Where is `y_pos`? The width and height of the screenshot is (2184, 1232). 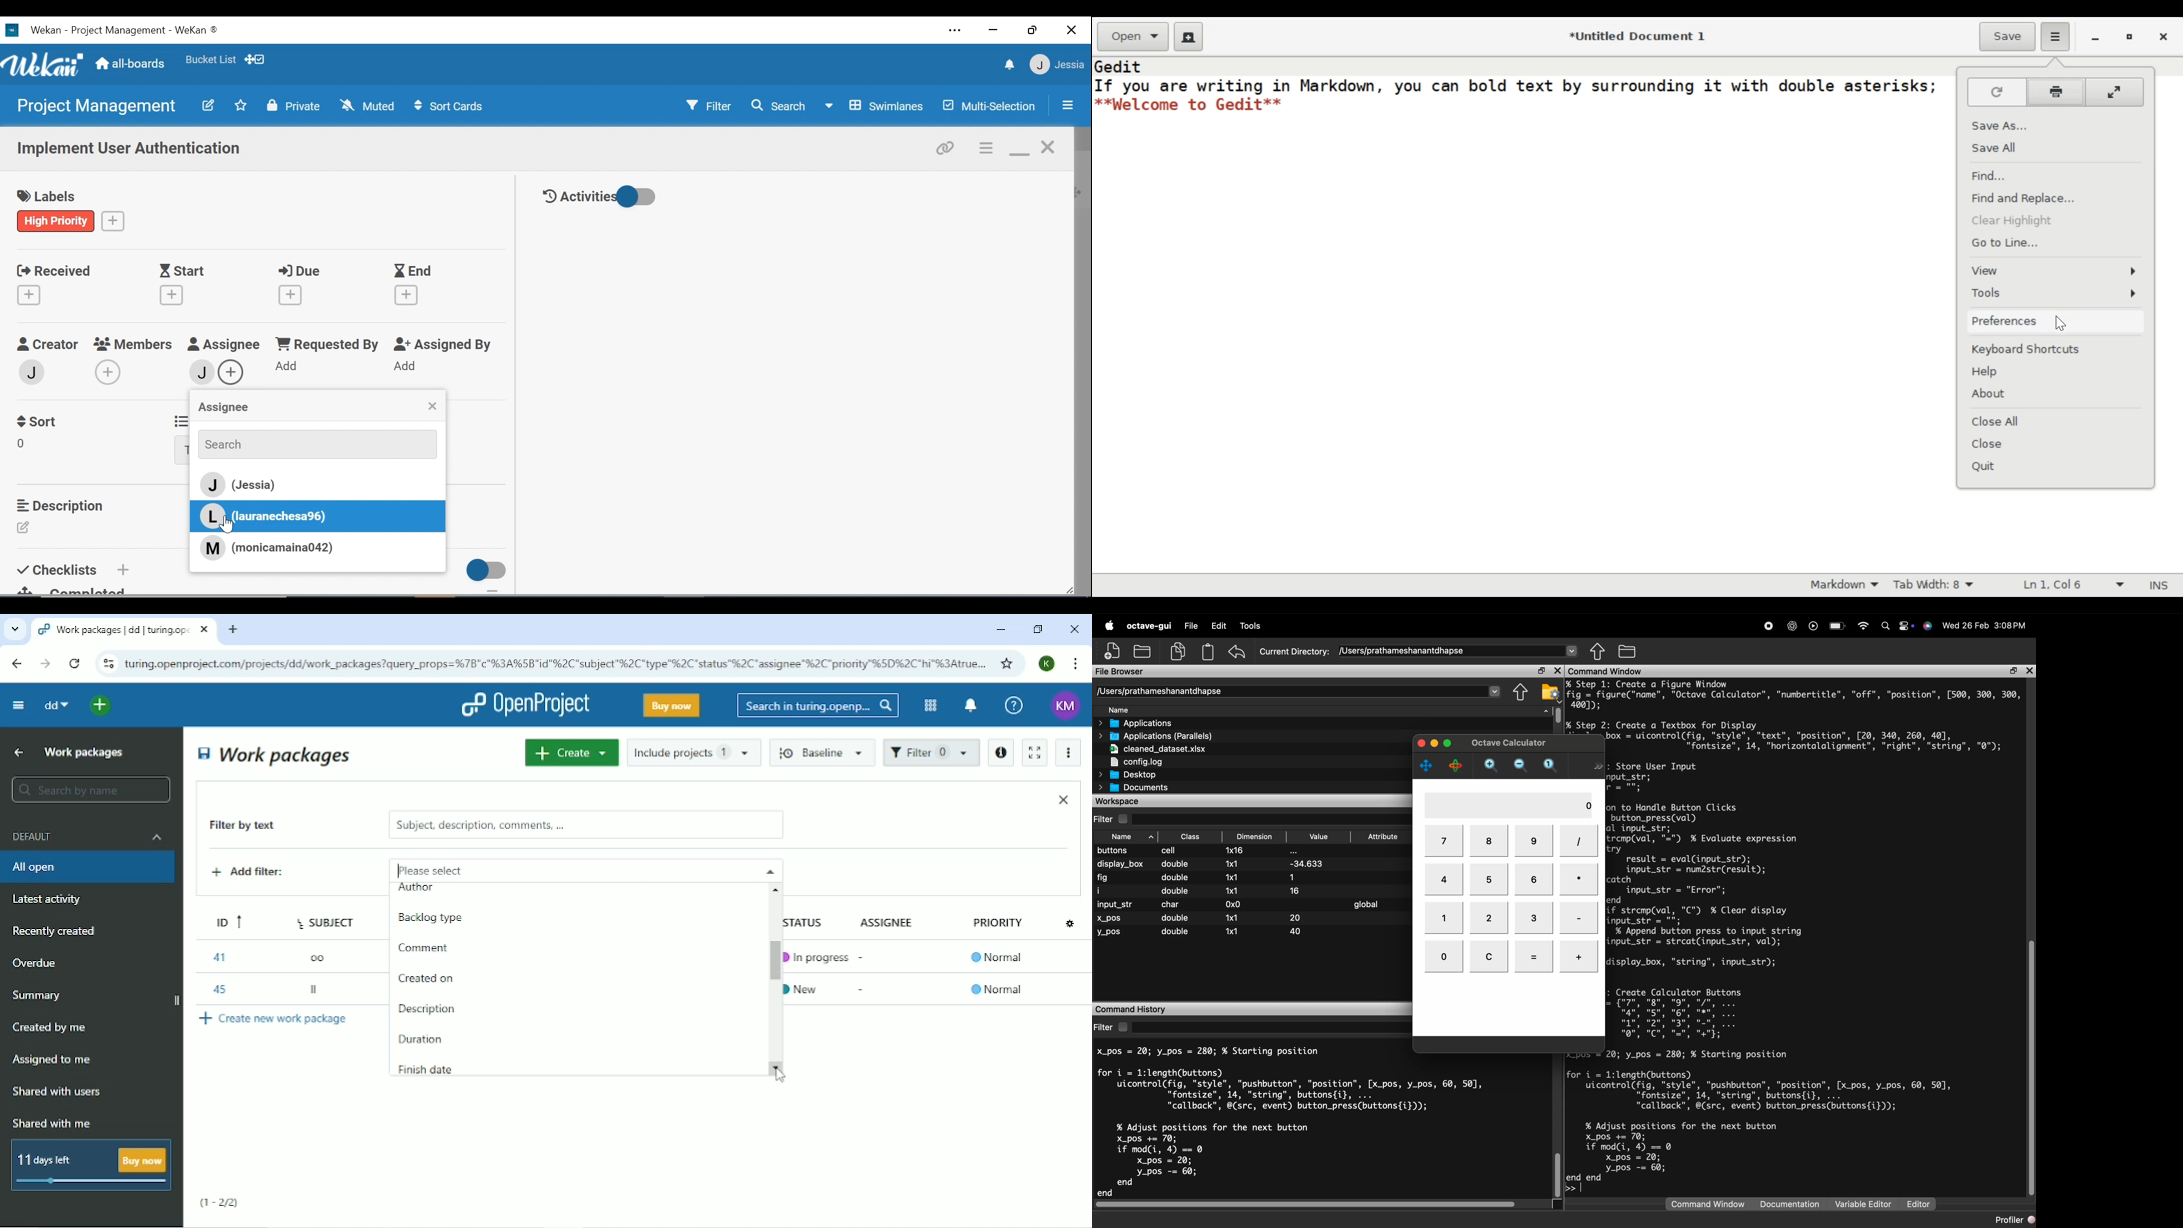 y_pos is located at coordinates (1109, 933).